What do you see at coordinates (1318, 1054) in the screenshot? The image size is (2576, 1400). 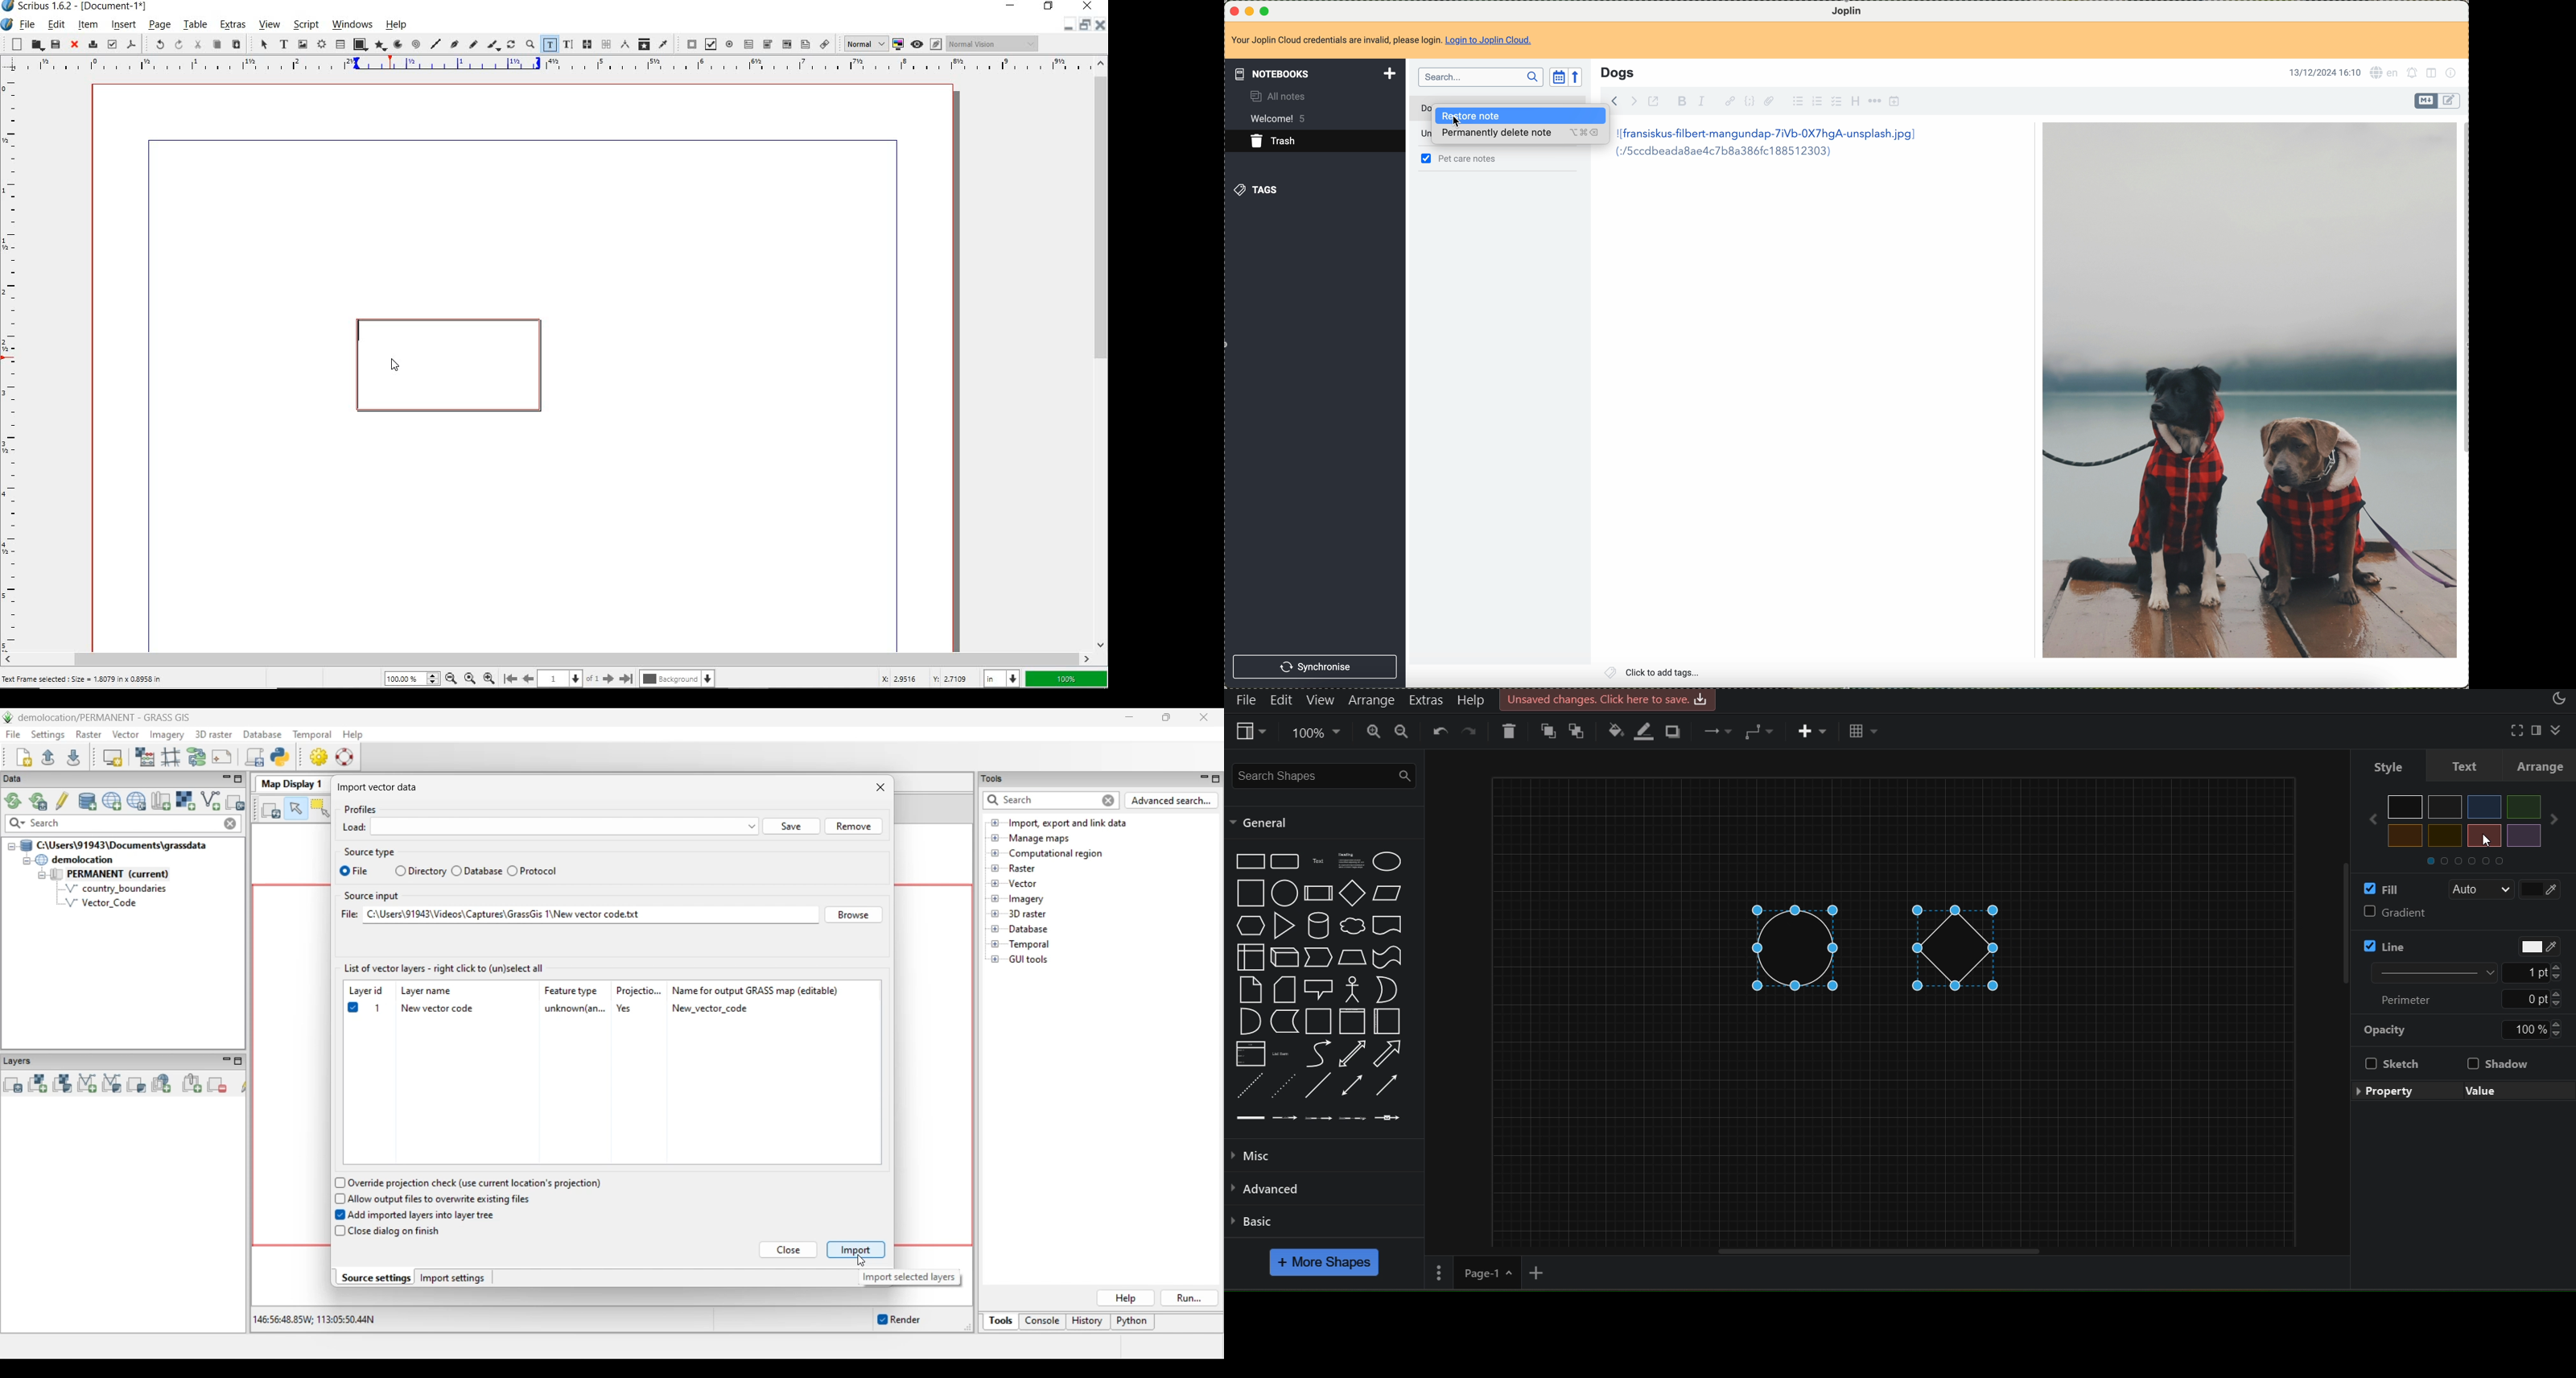 I see `Curve` at bounding box center [1318, 1054].